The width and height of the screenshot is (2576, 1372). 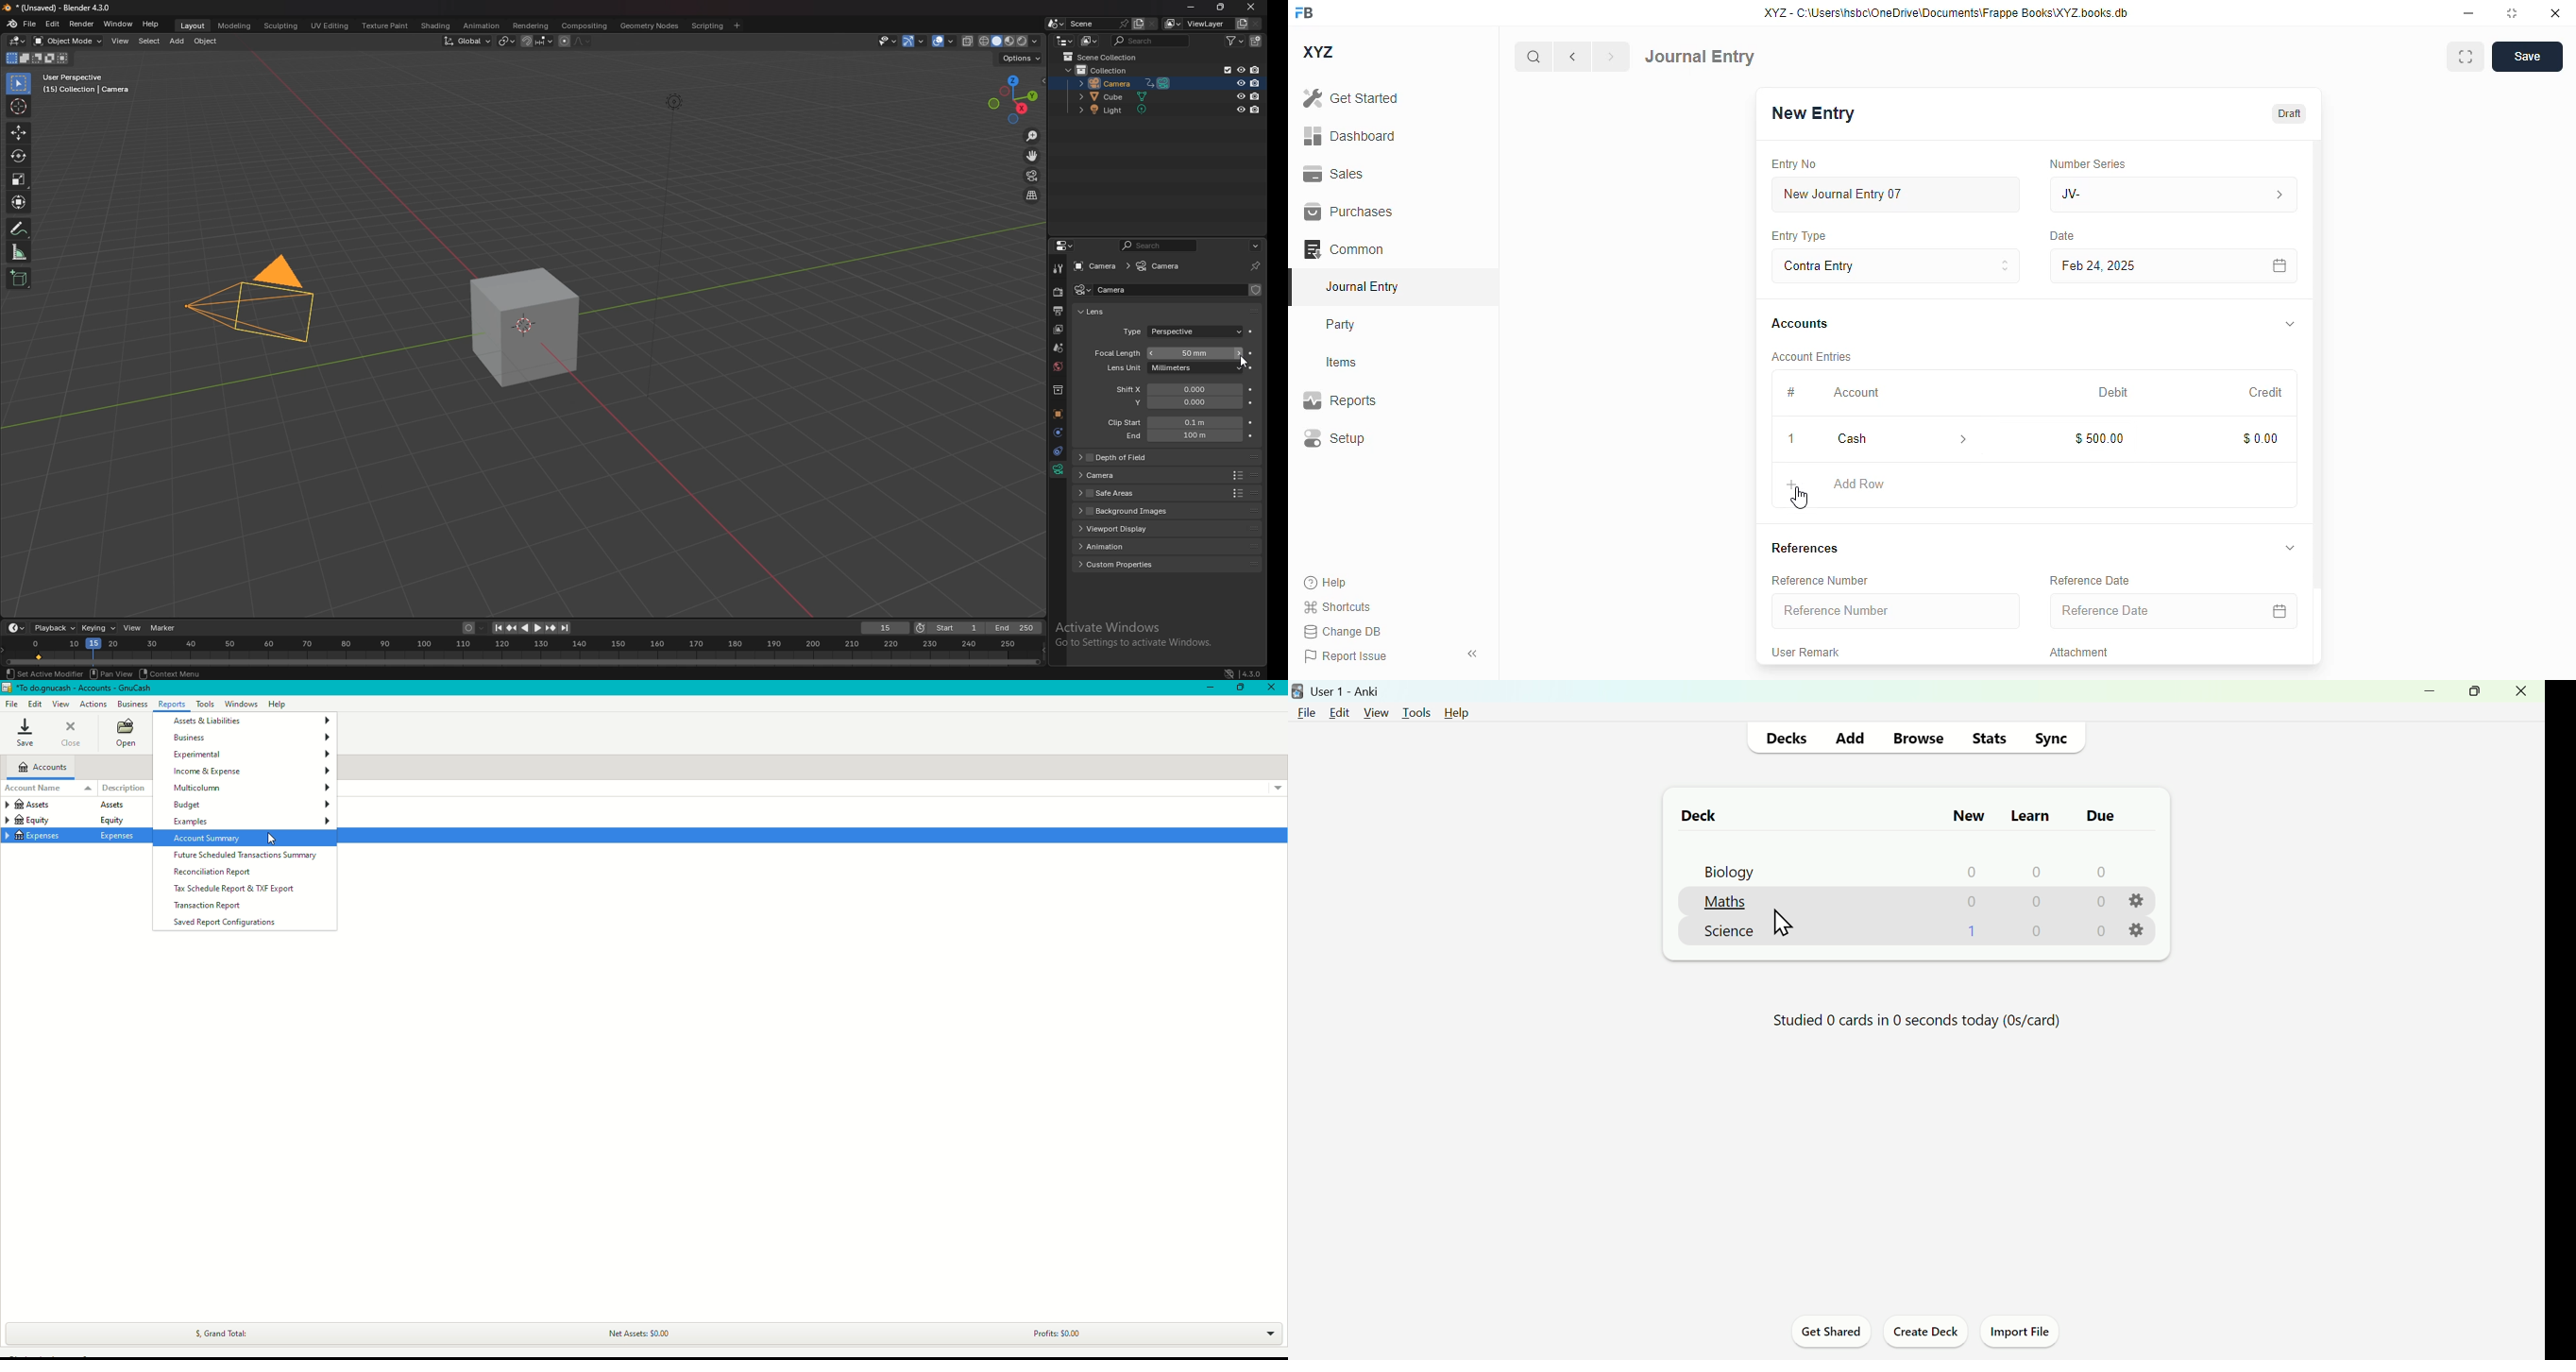 What do you see at coordinates (2039, 931) in the screenshot?
I see `0` at bounding box center [2039, 931].